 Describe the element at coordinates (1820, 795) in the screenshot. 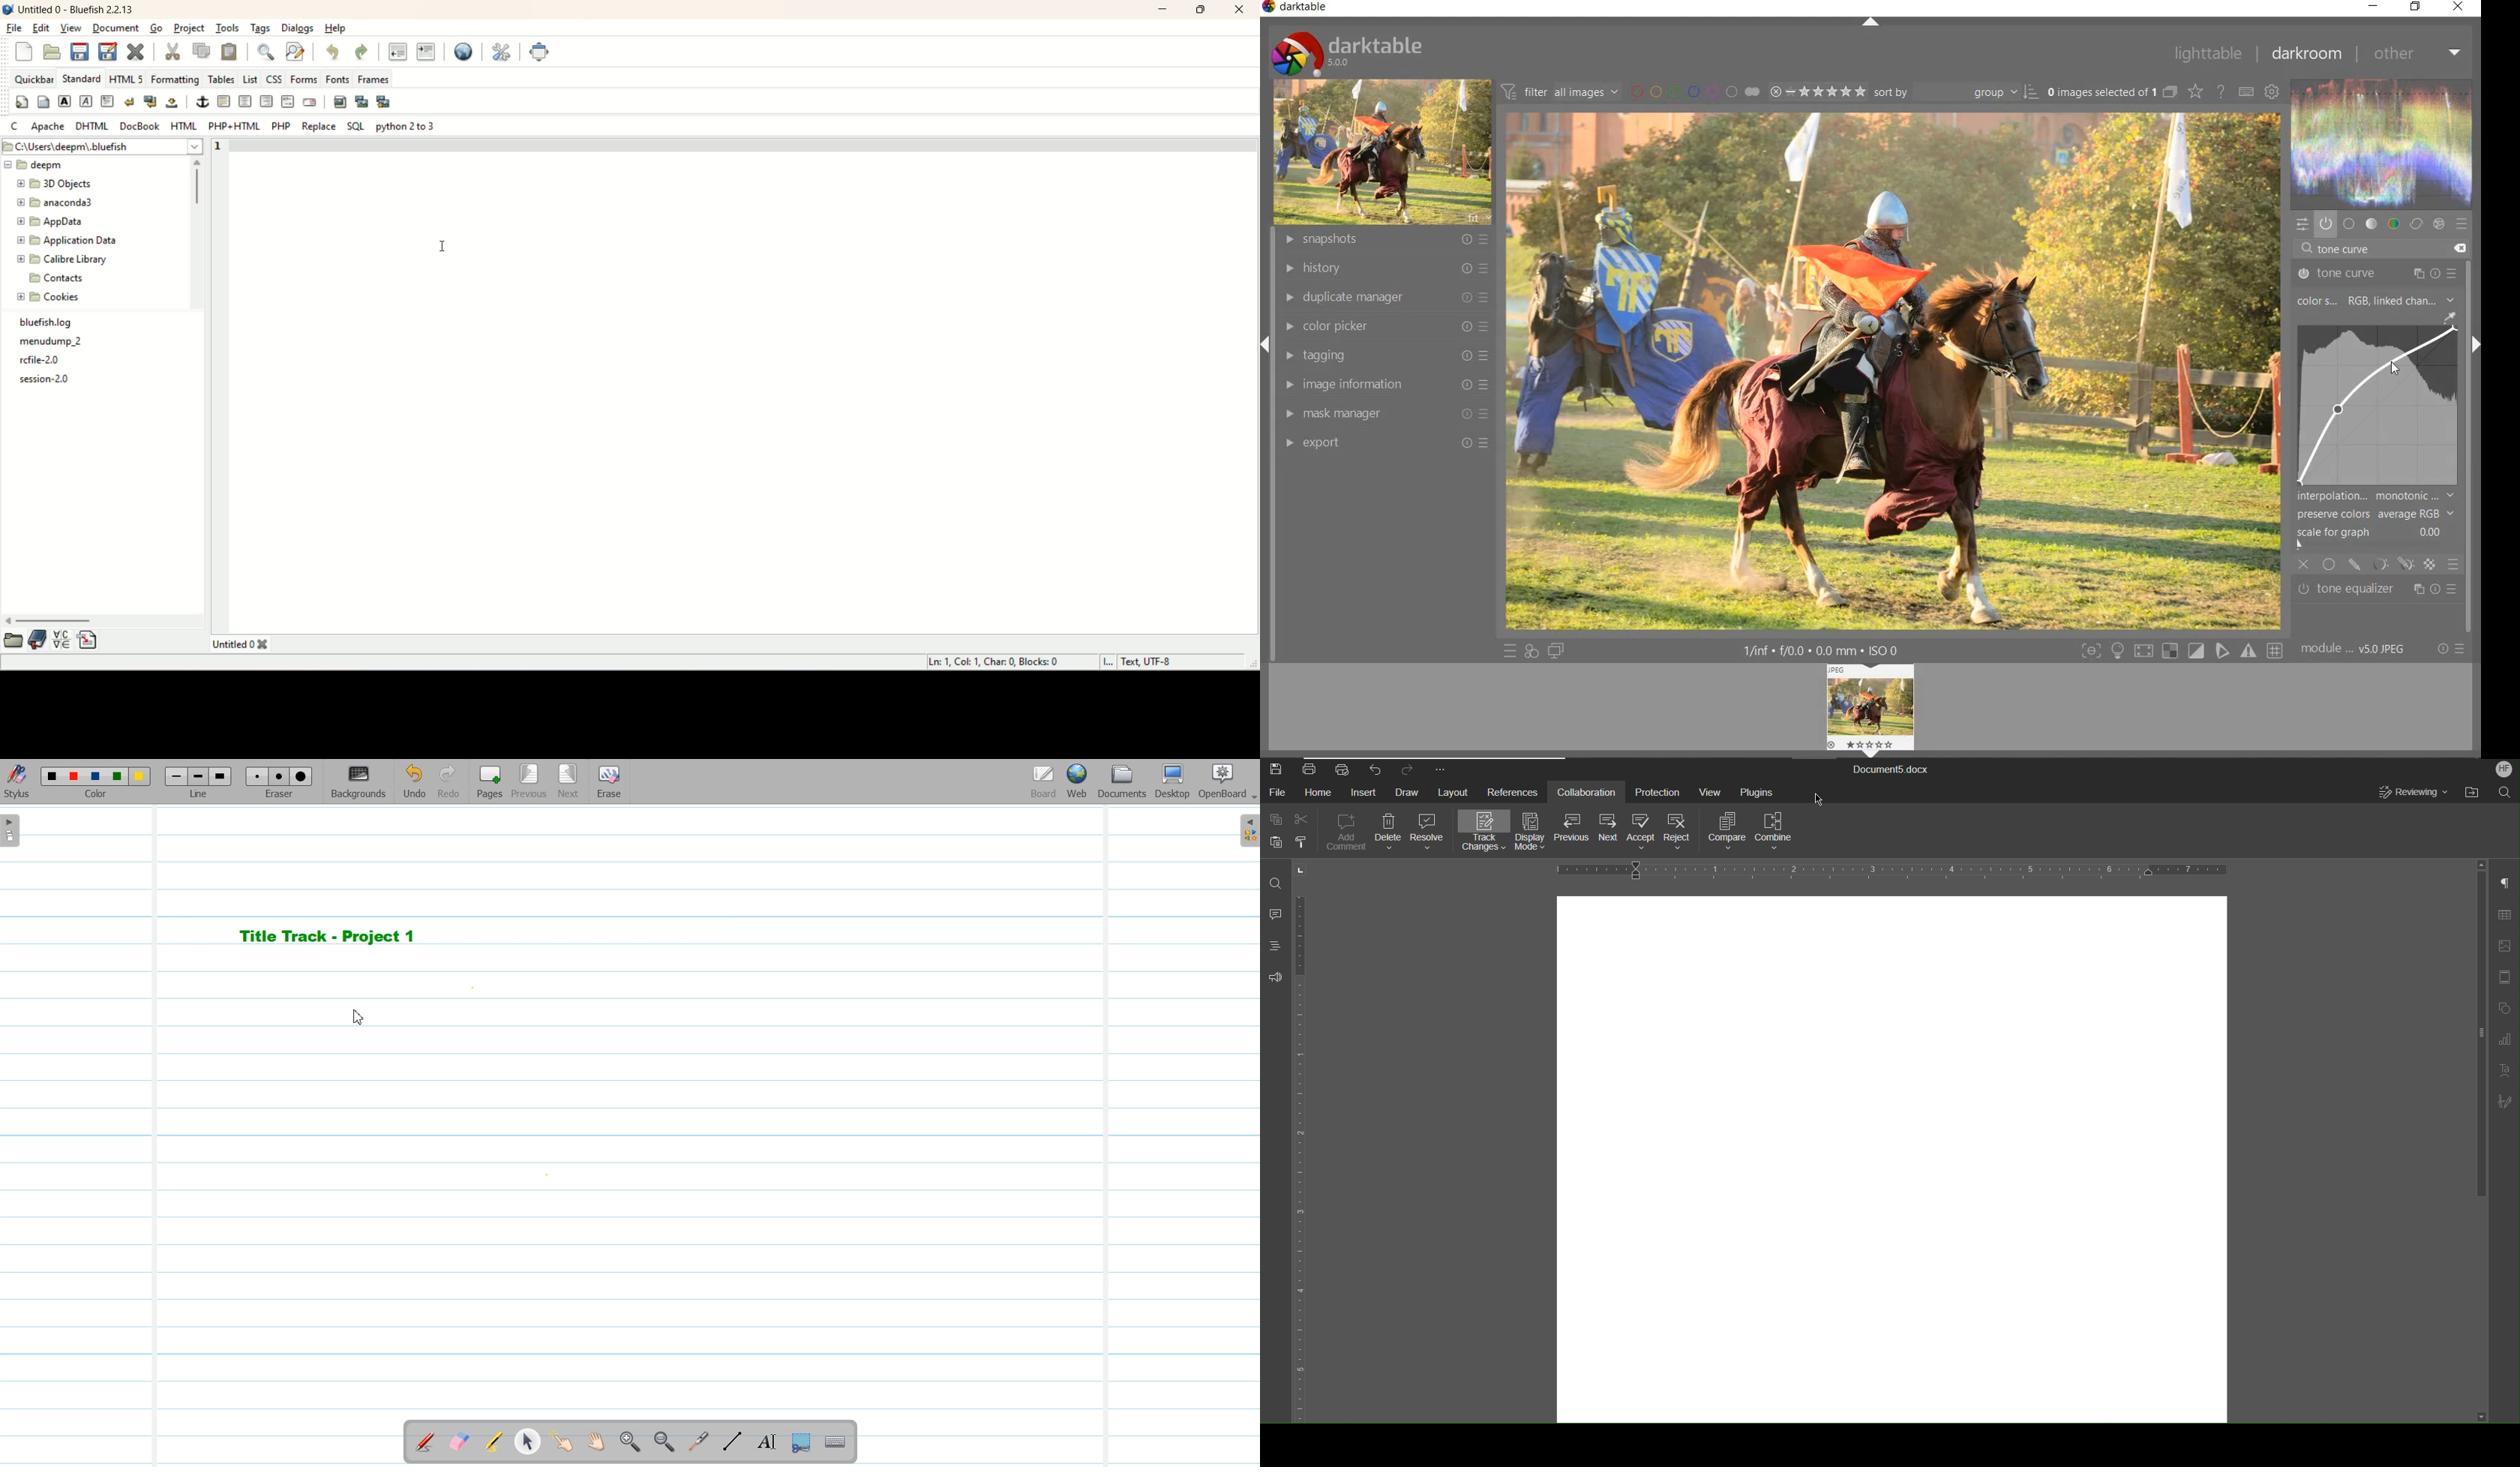

I see `cursor` at that location.